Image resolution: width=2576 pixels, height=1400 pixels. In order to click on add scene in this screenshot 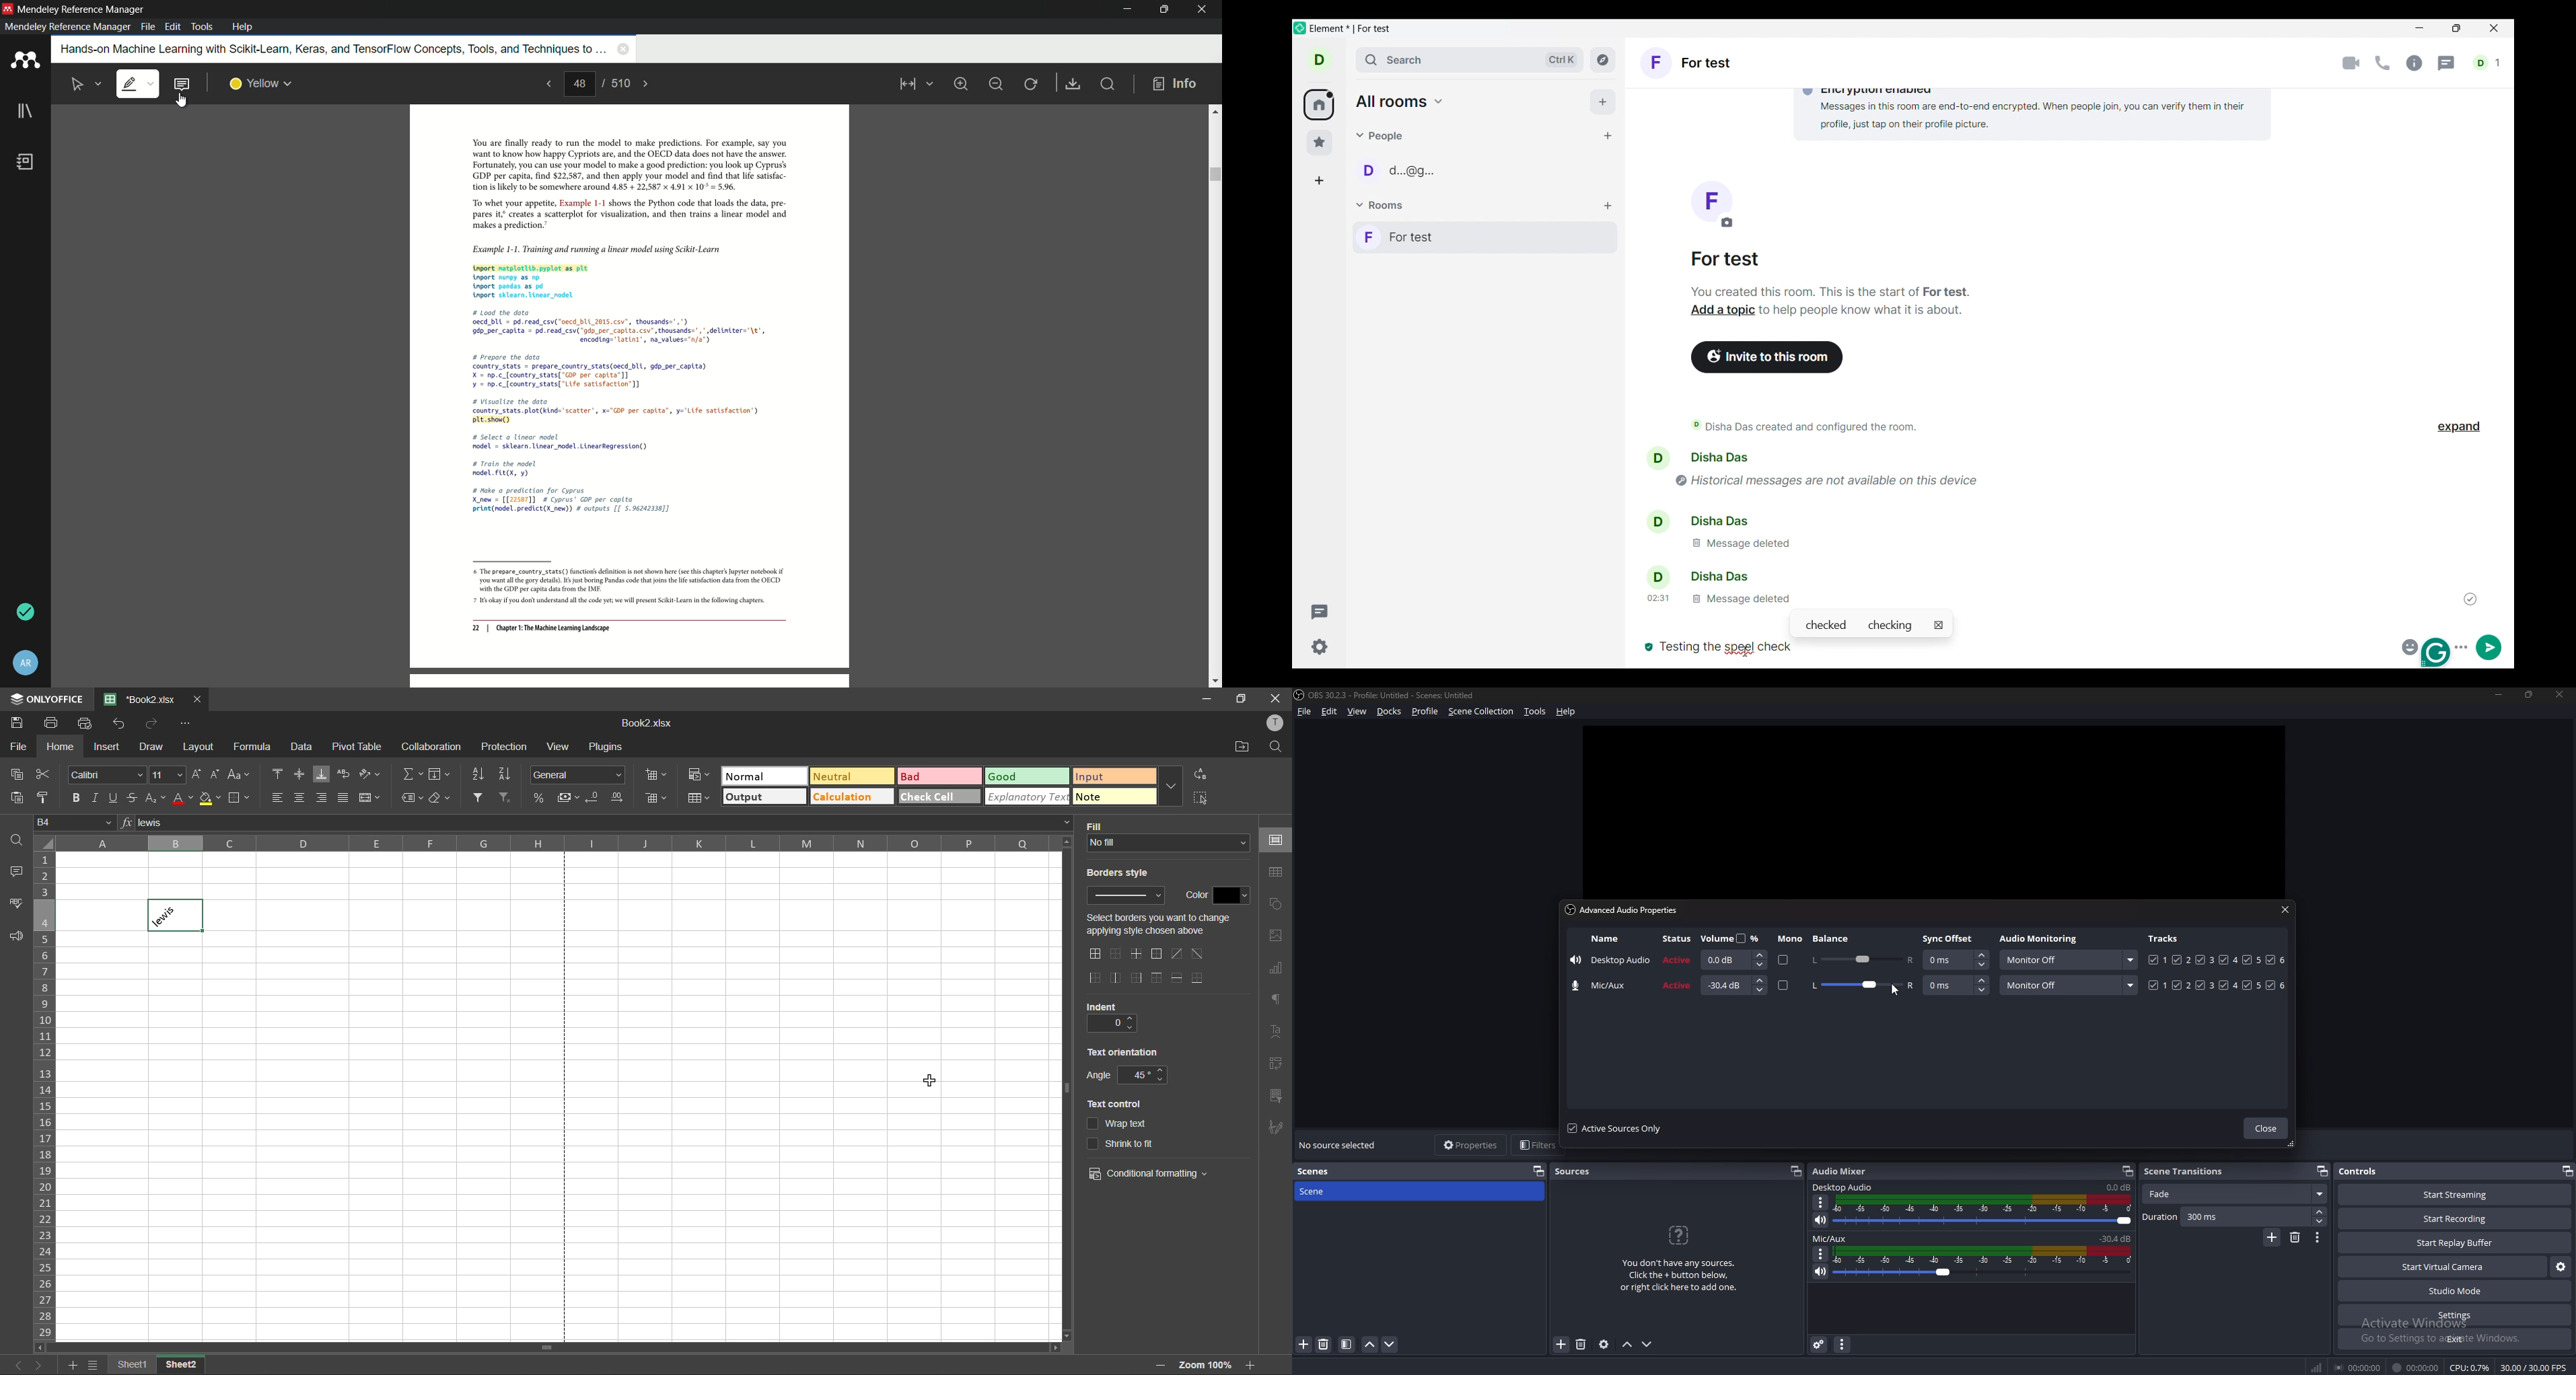, I will do `click(1303, 1344)`.